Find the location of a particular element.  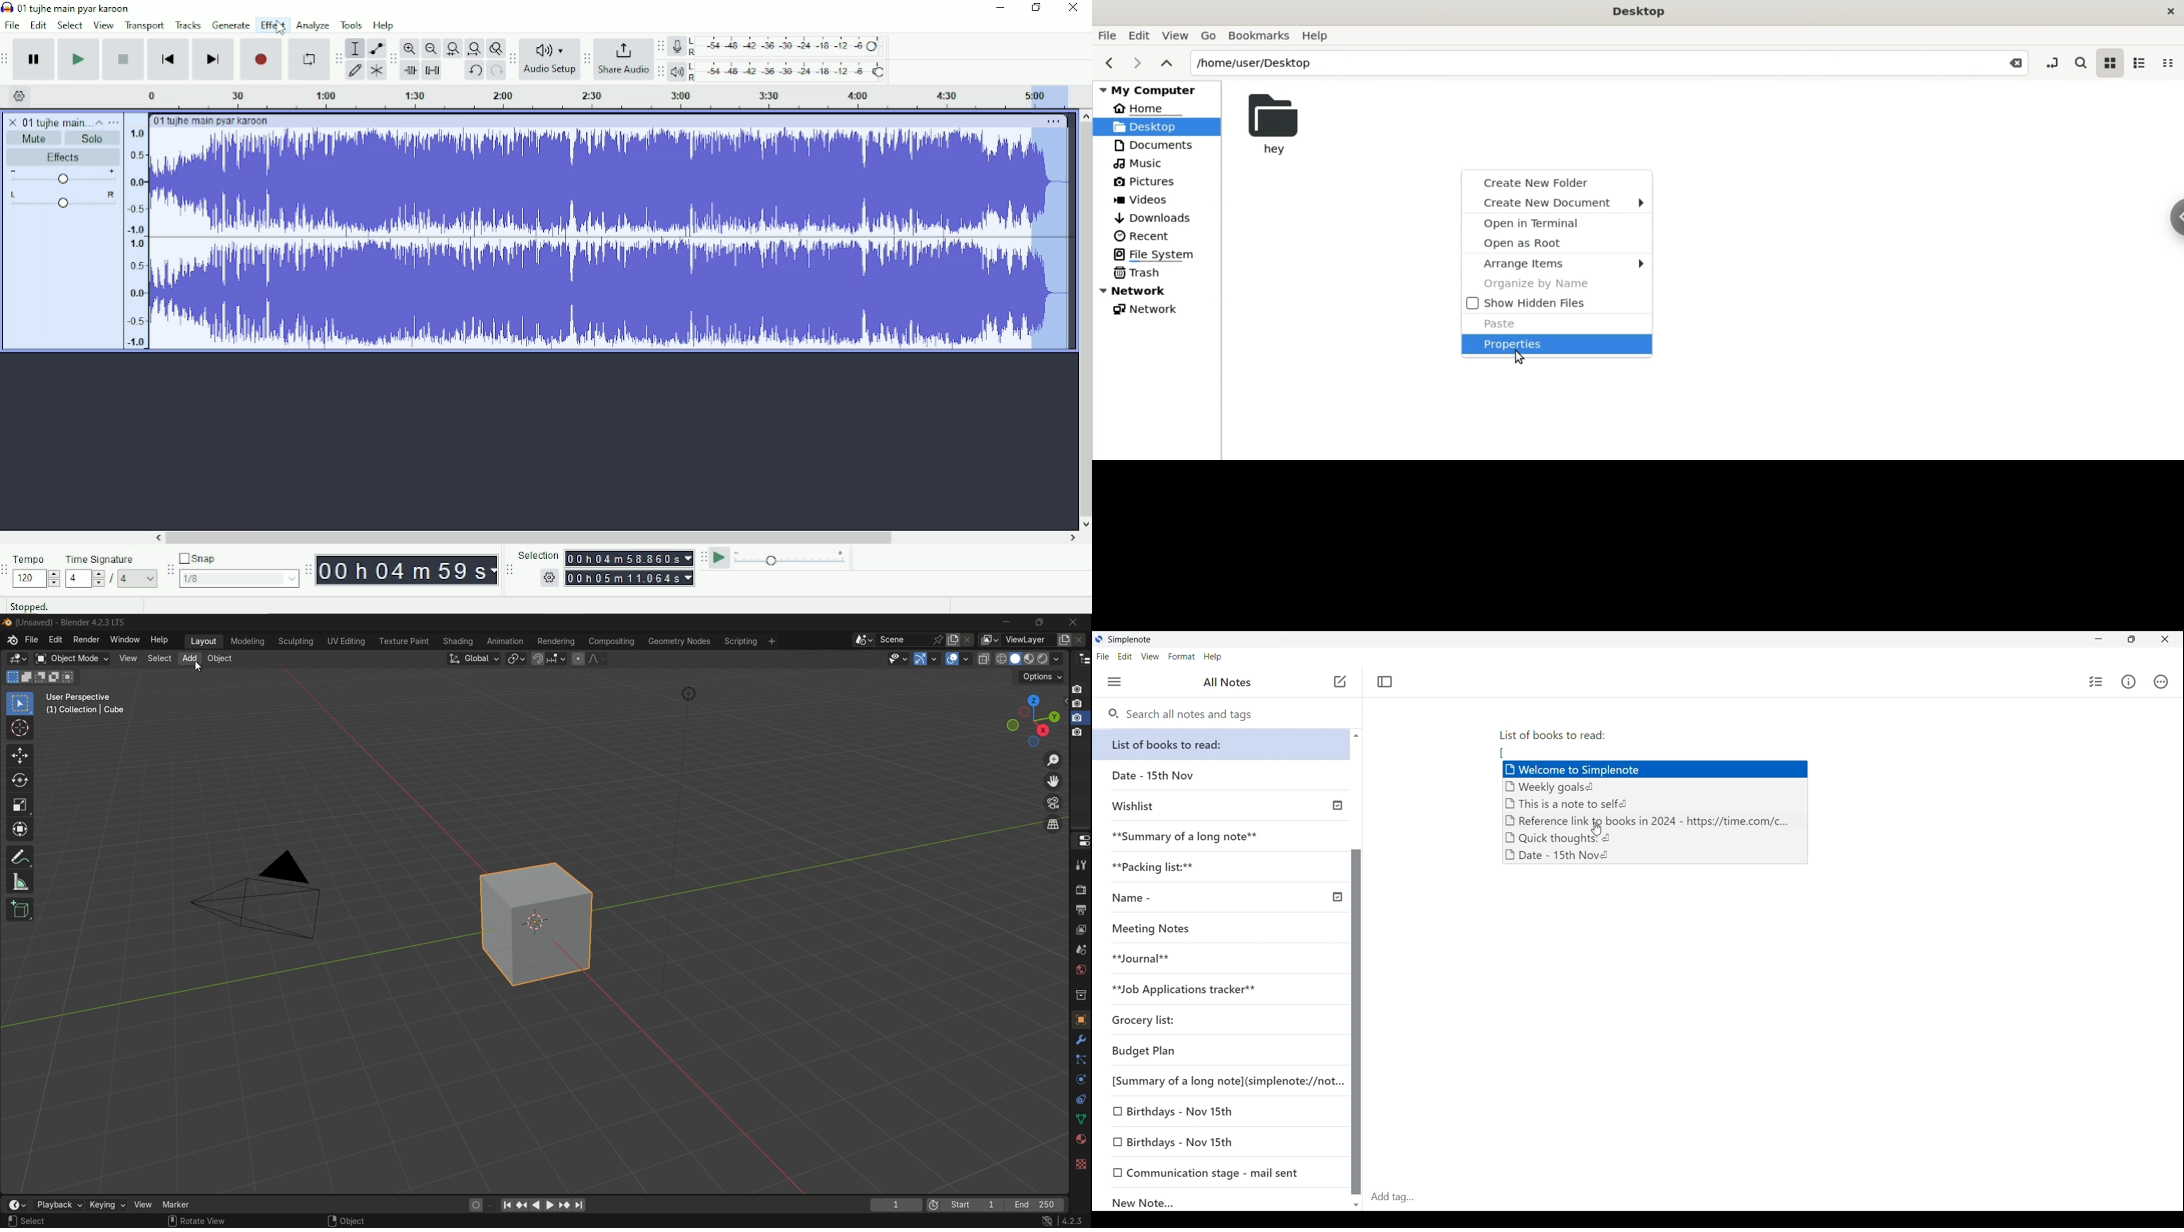

browse scenes is located at coordinates (864, 640).